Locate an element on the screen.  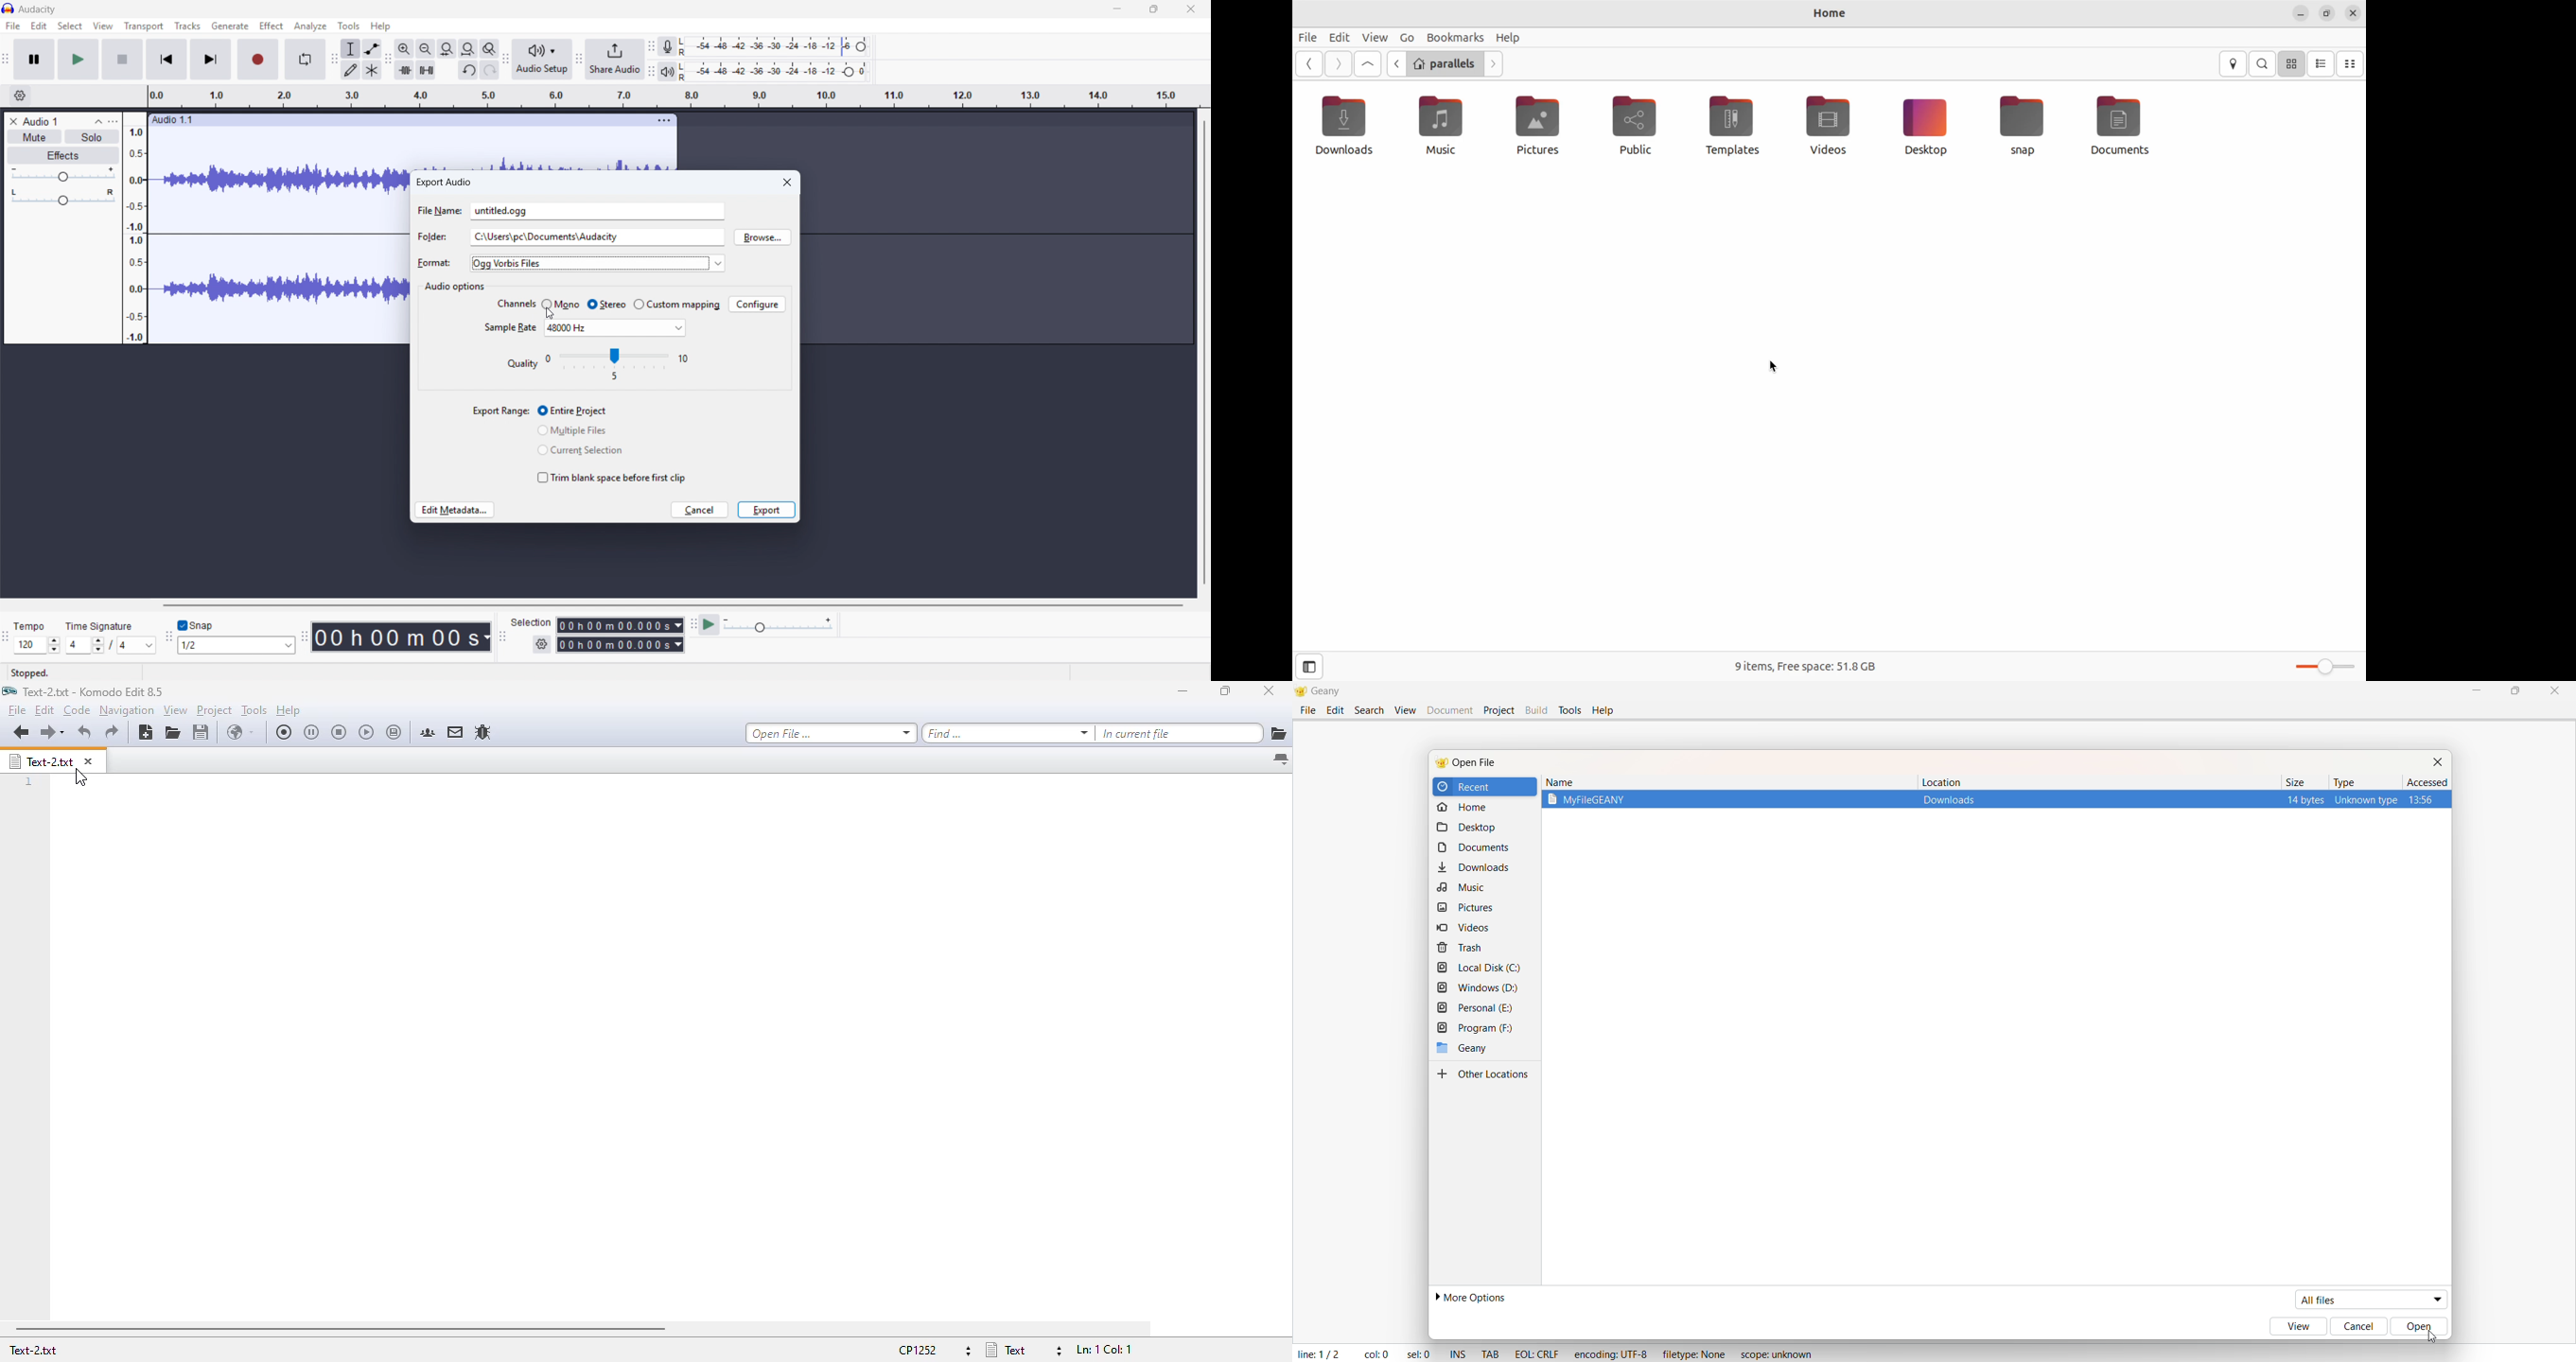
ascend is located at coordinates (2424, 782).